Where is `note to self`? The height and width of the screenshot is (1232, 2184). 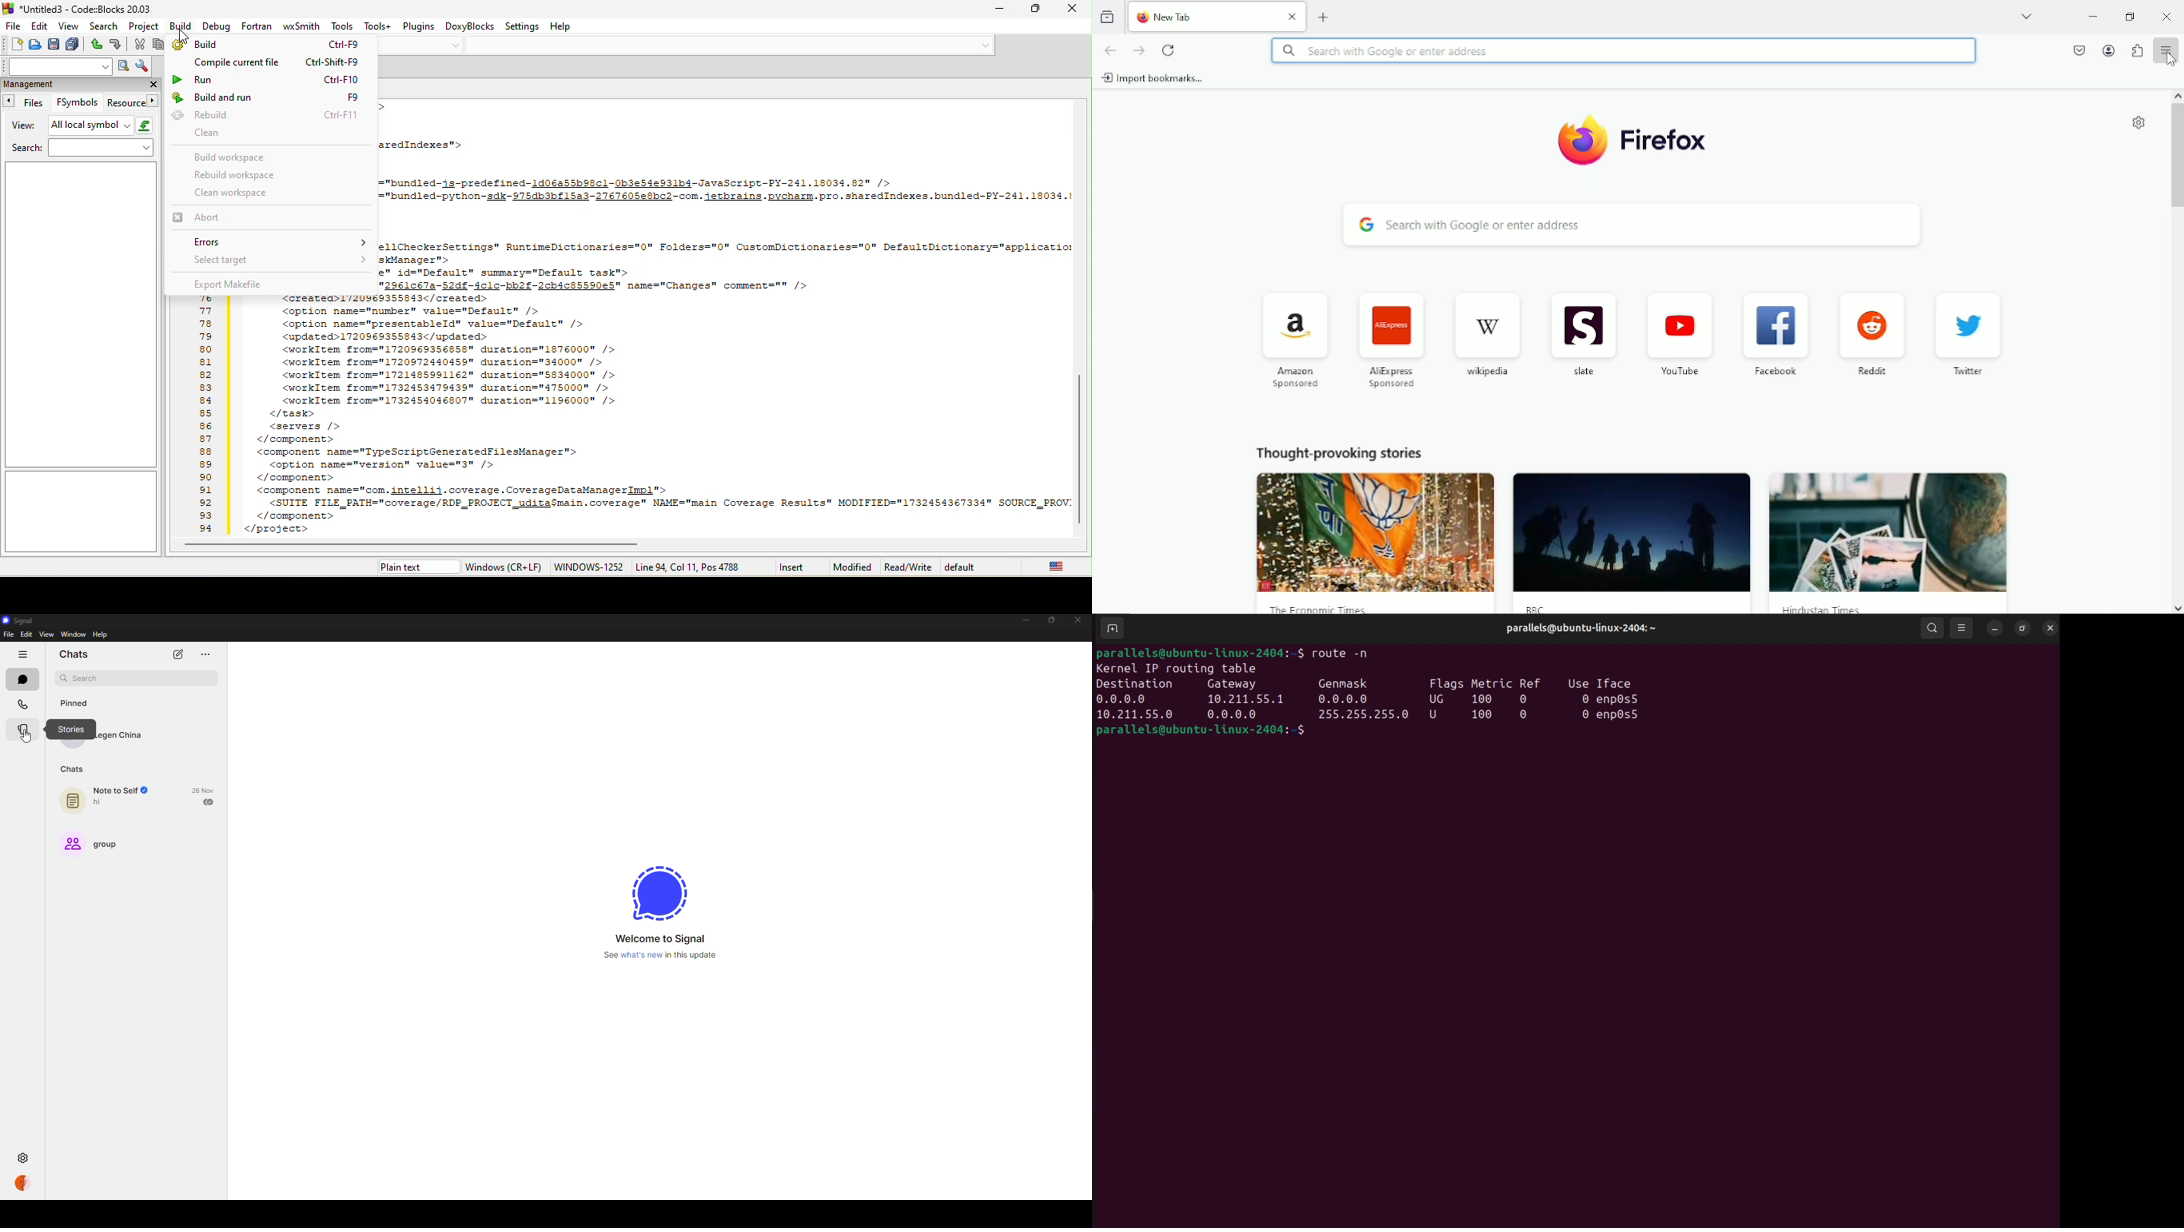
note to self is located at coordinates (108, 798).